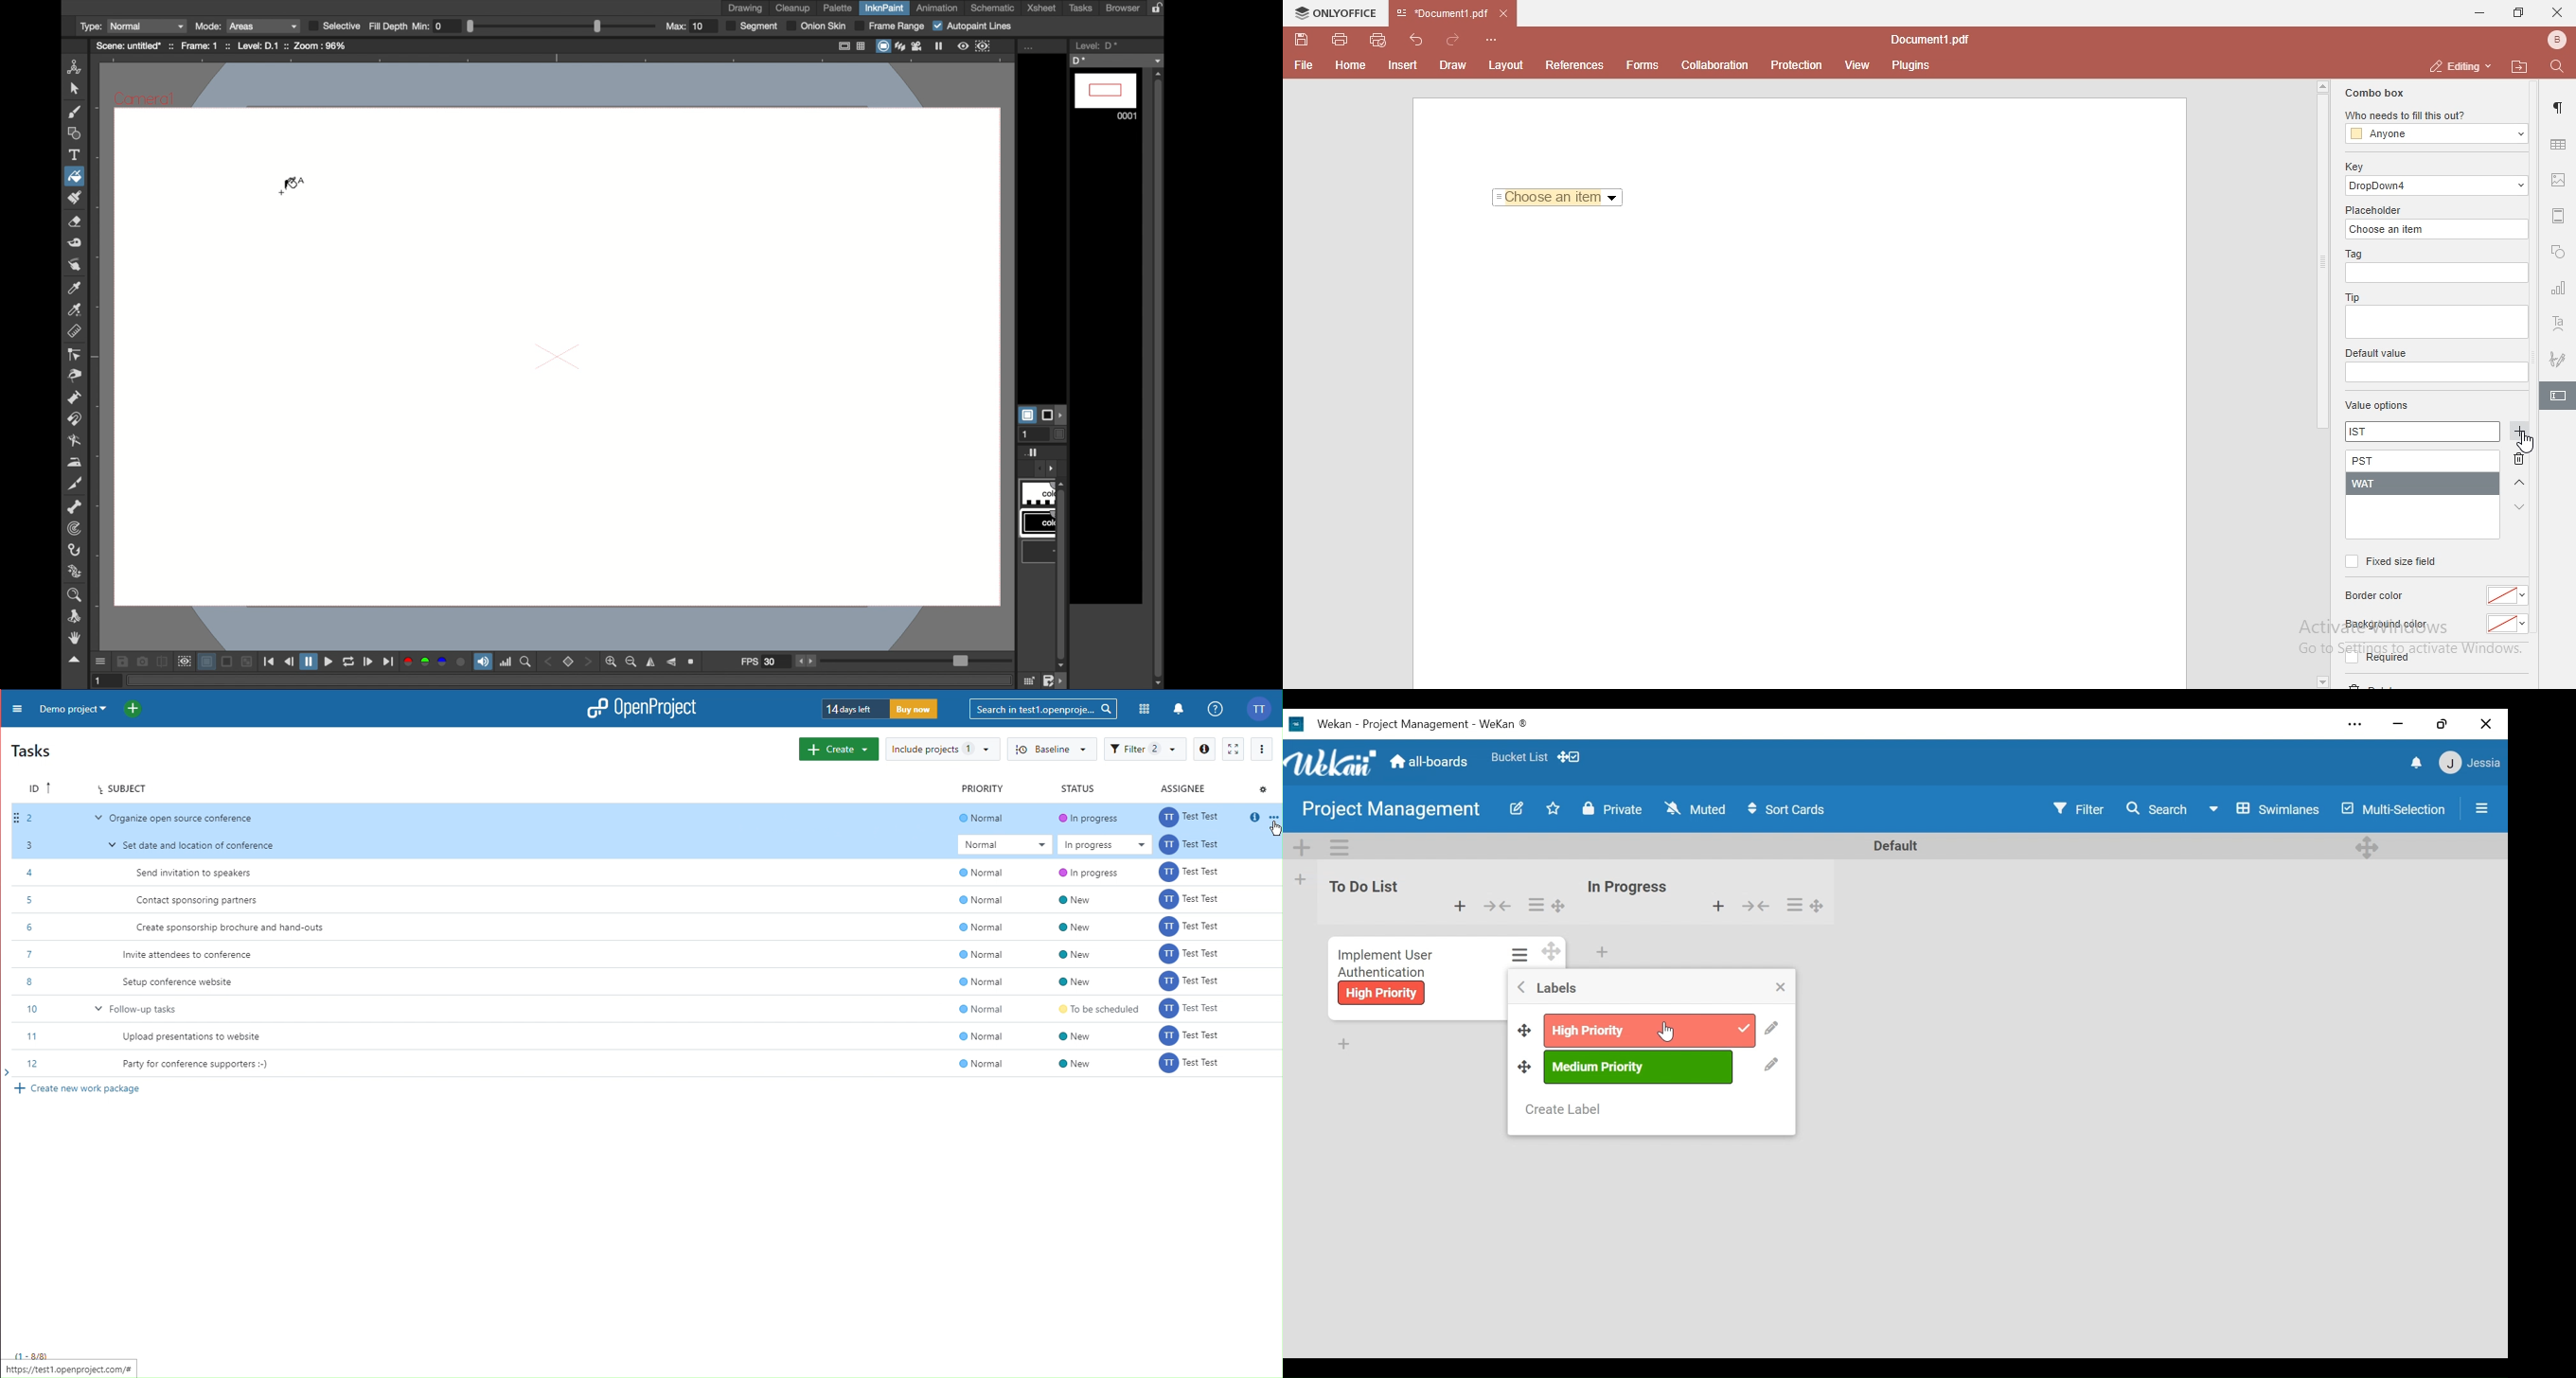 This screenshot has height=1400, width=2576. What do you see at coordinates (1523, 1032) in the screenshot?
I see `drag handles` at bounding box center [1523, 1032].